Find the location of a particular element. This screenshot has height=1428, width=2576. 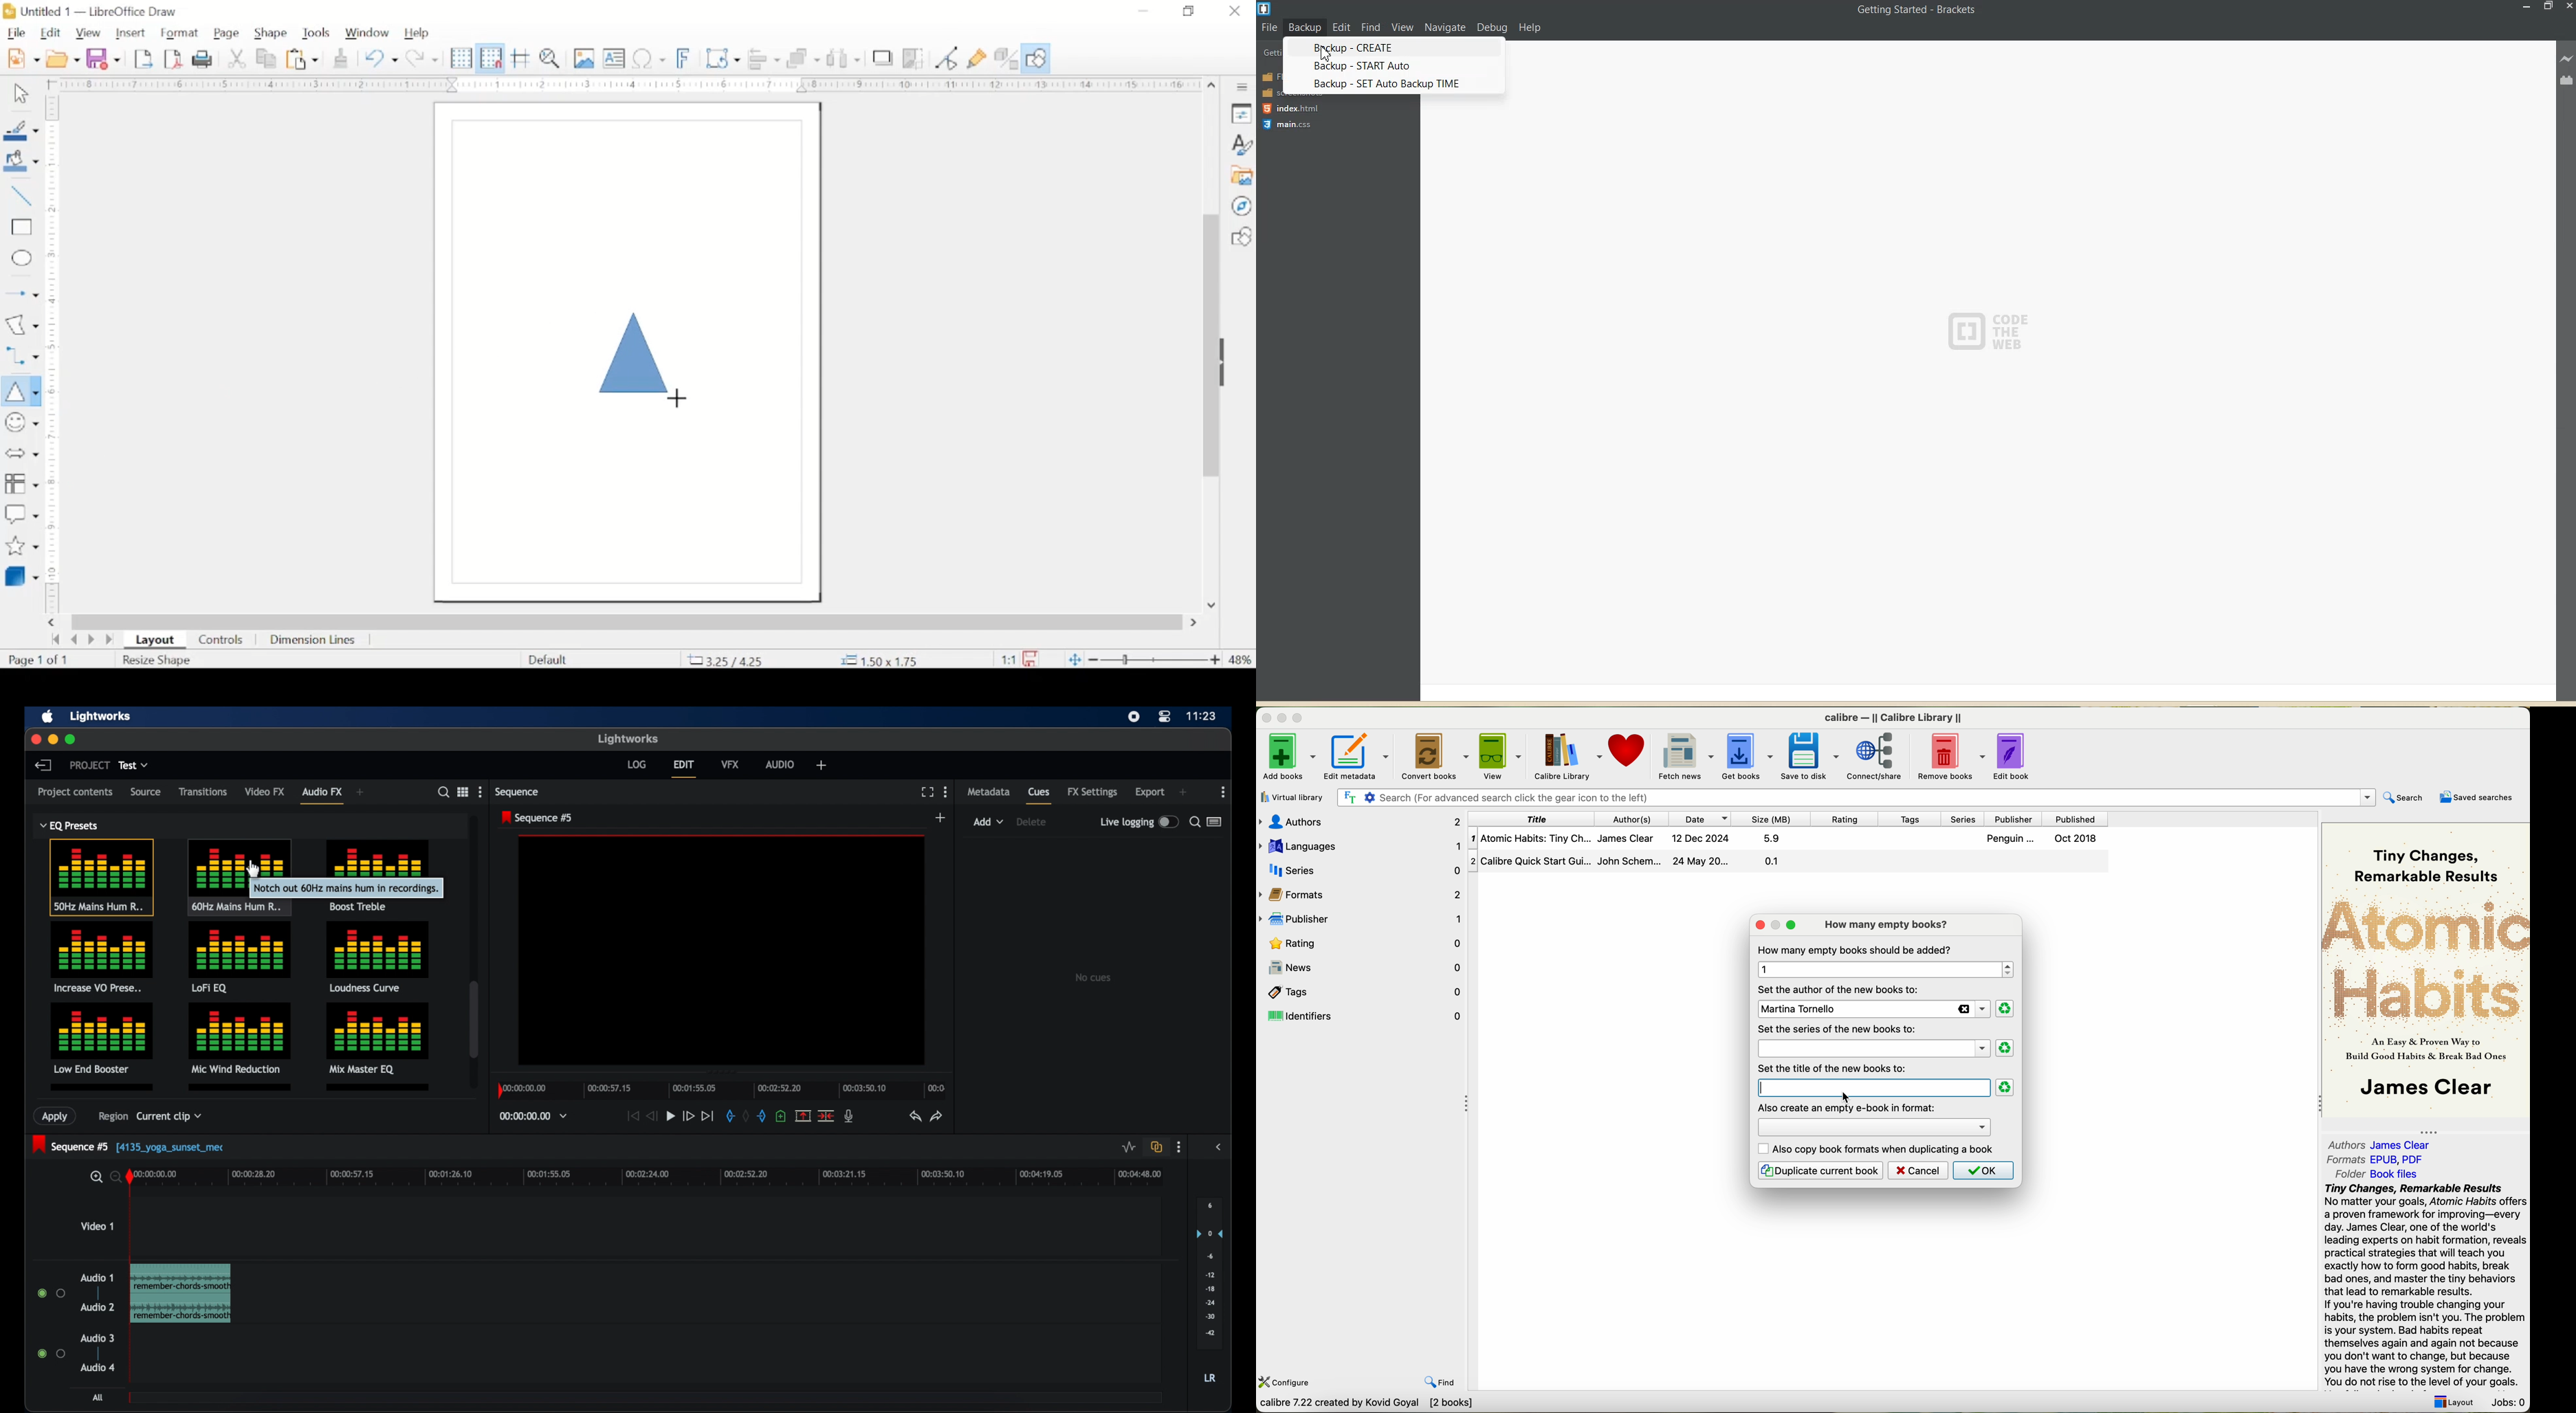

jump to start is located at coordinates (632, 1116).